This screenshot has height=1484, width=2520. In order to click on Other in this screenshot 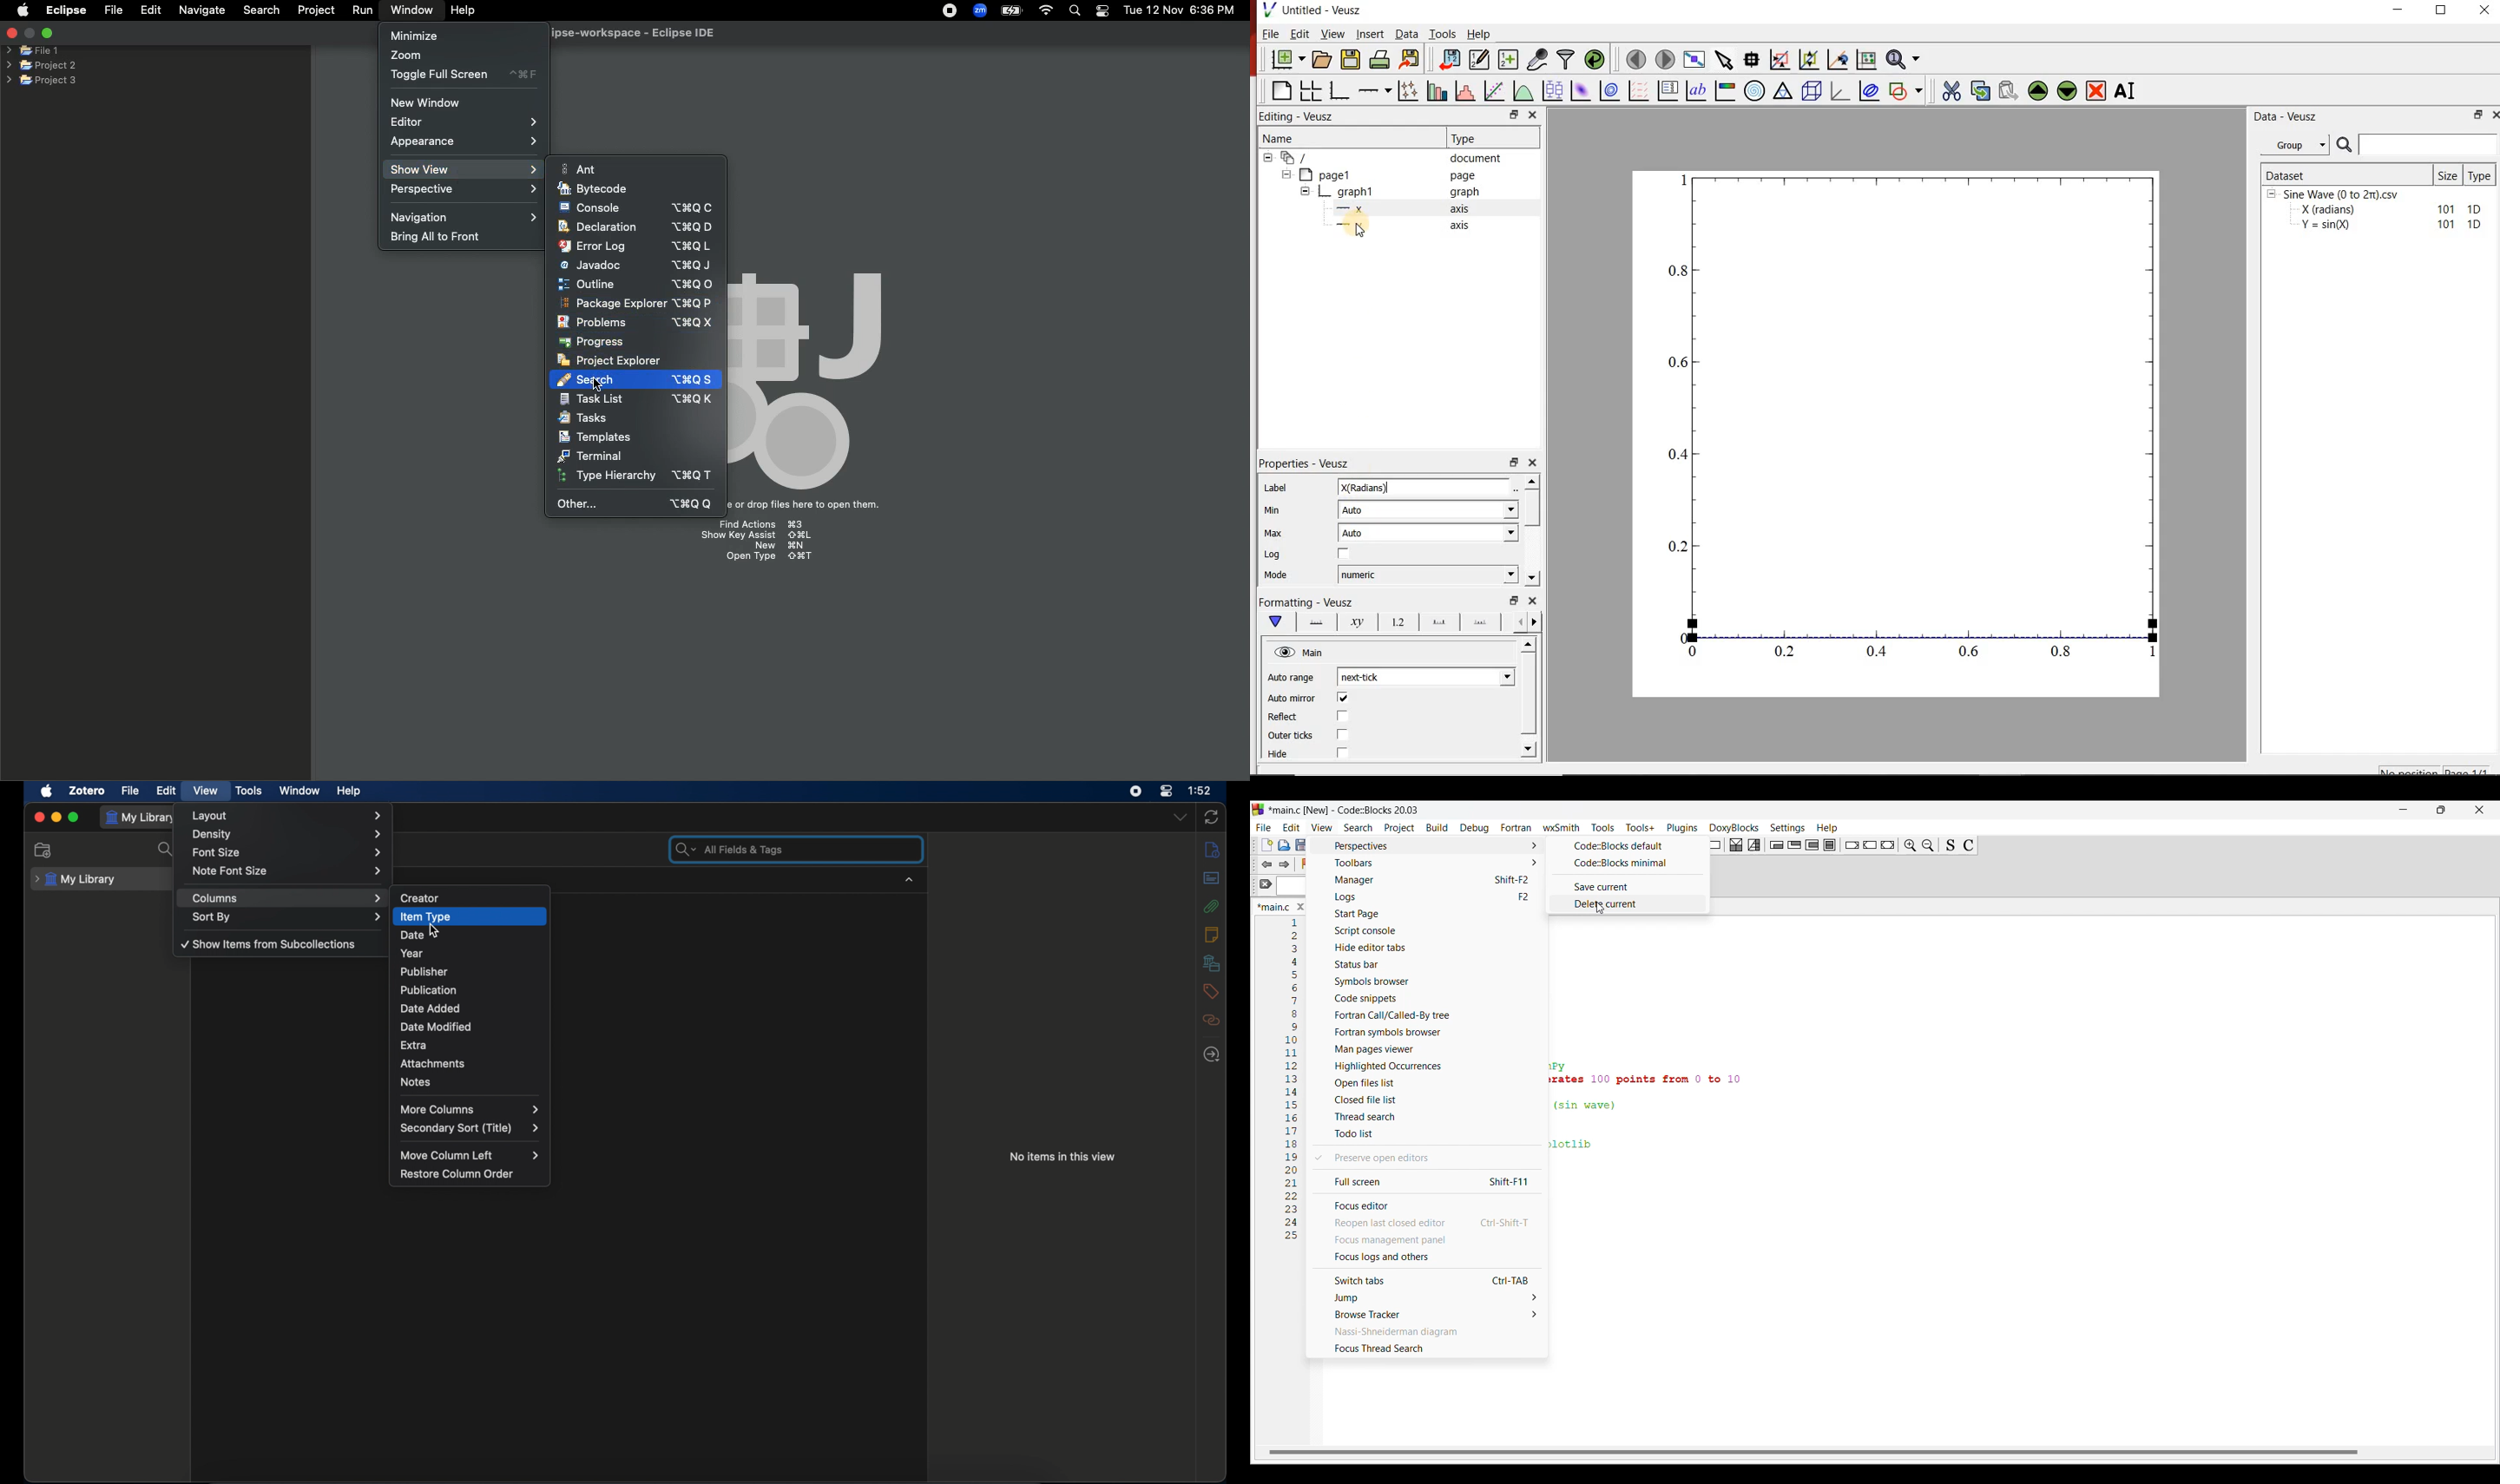, I will do `click(637, 503)`.